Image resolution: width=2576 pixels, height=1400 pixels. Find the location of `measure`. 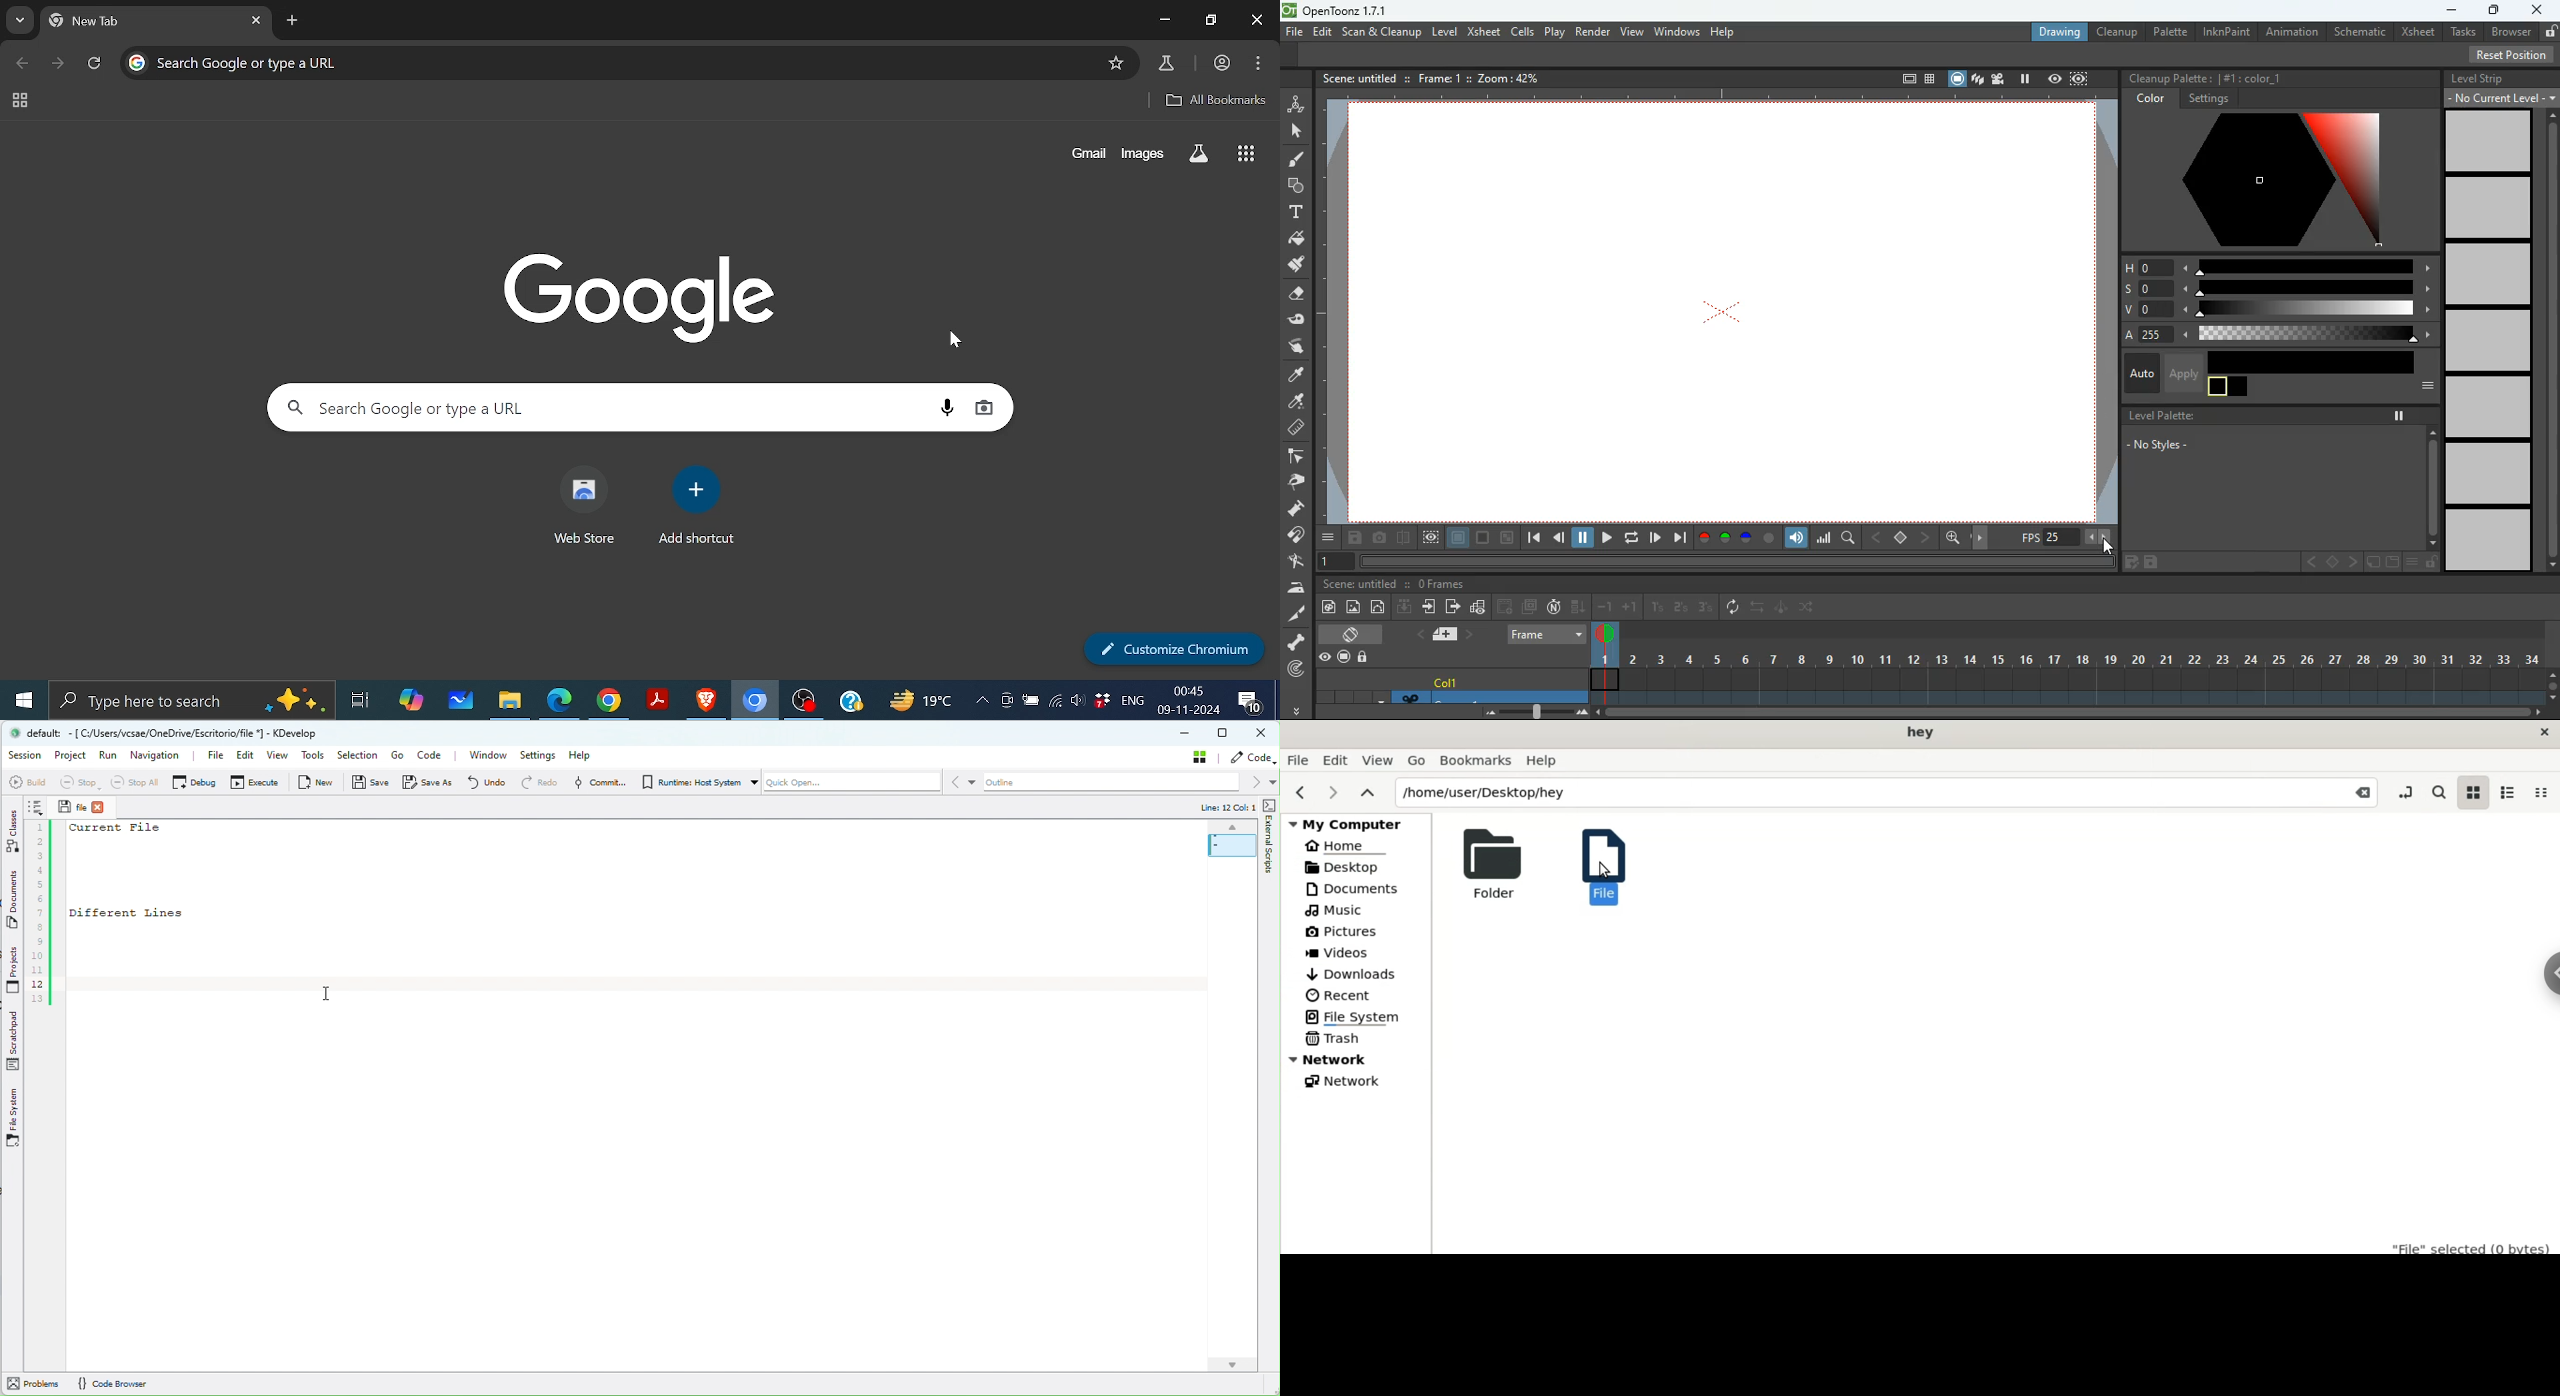

measure is located at coordinates (1293, 429).